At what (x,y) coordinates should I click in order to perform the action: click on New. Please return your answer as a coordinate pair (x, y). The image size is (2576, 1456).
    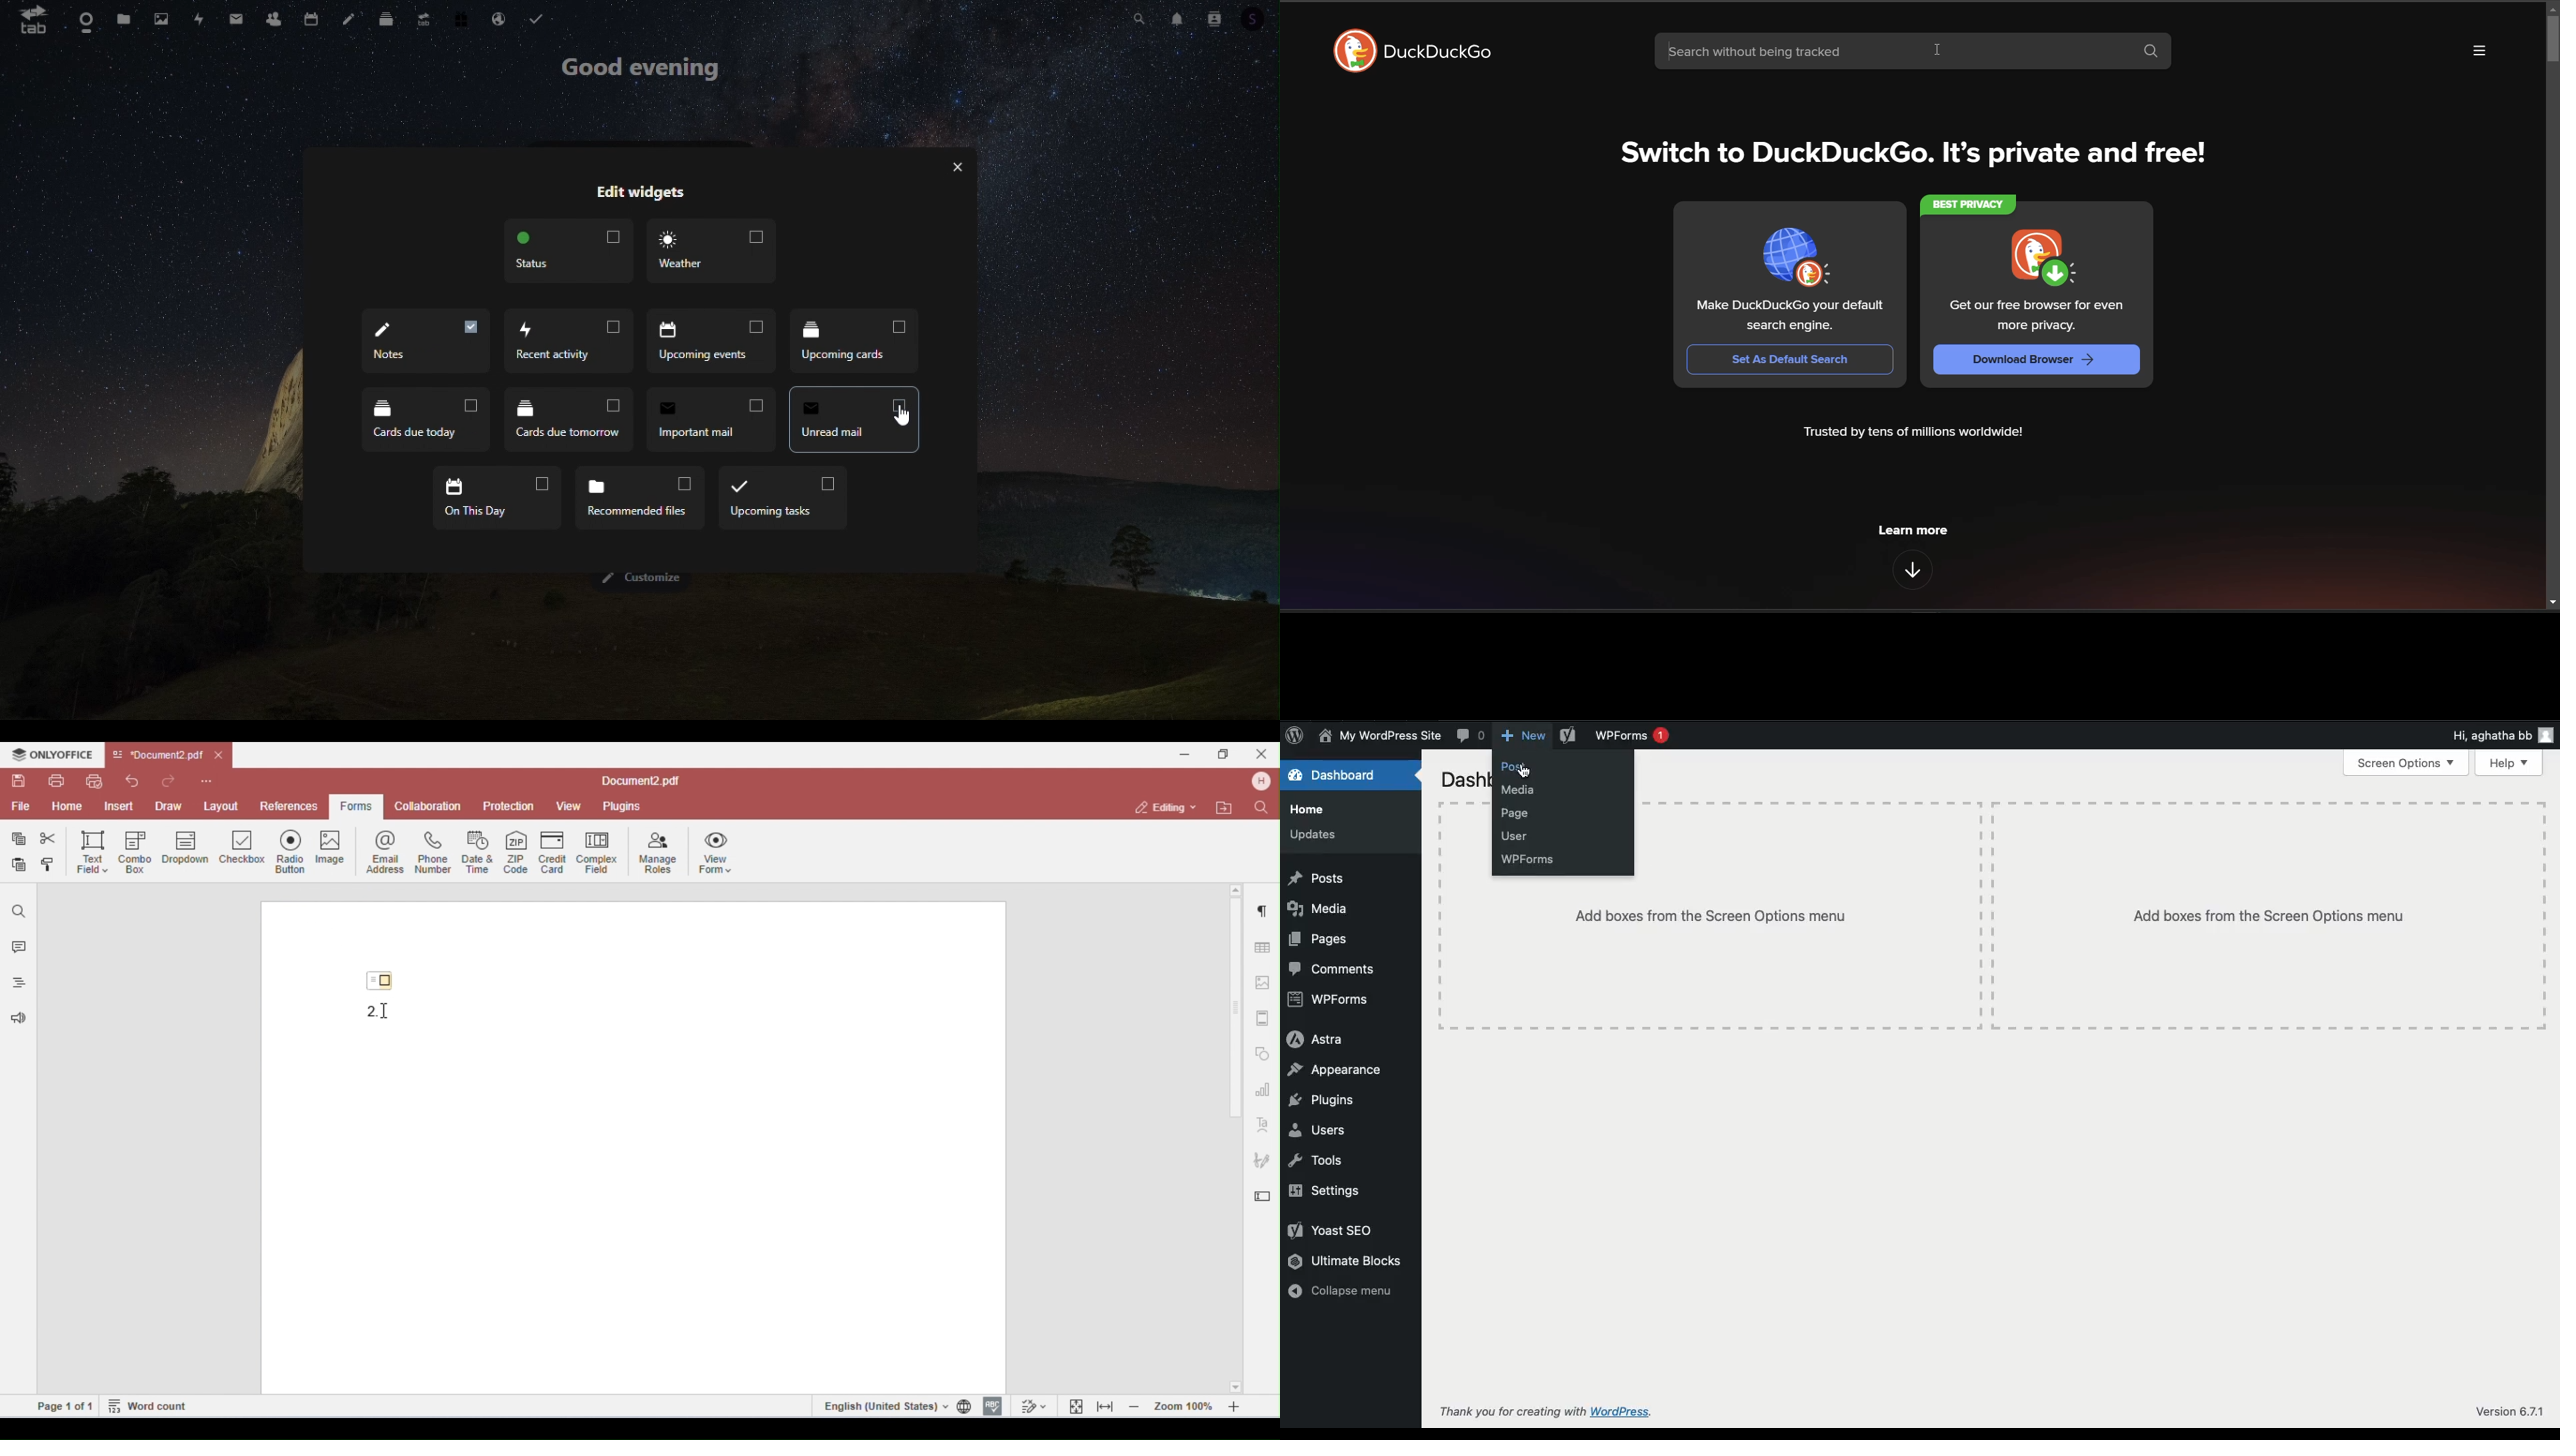
    Looking at the image, I should click on (1525, 736).